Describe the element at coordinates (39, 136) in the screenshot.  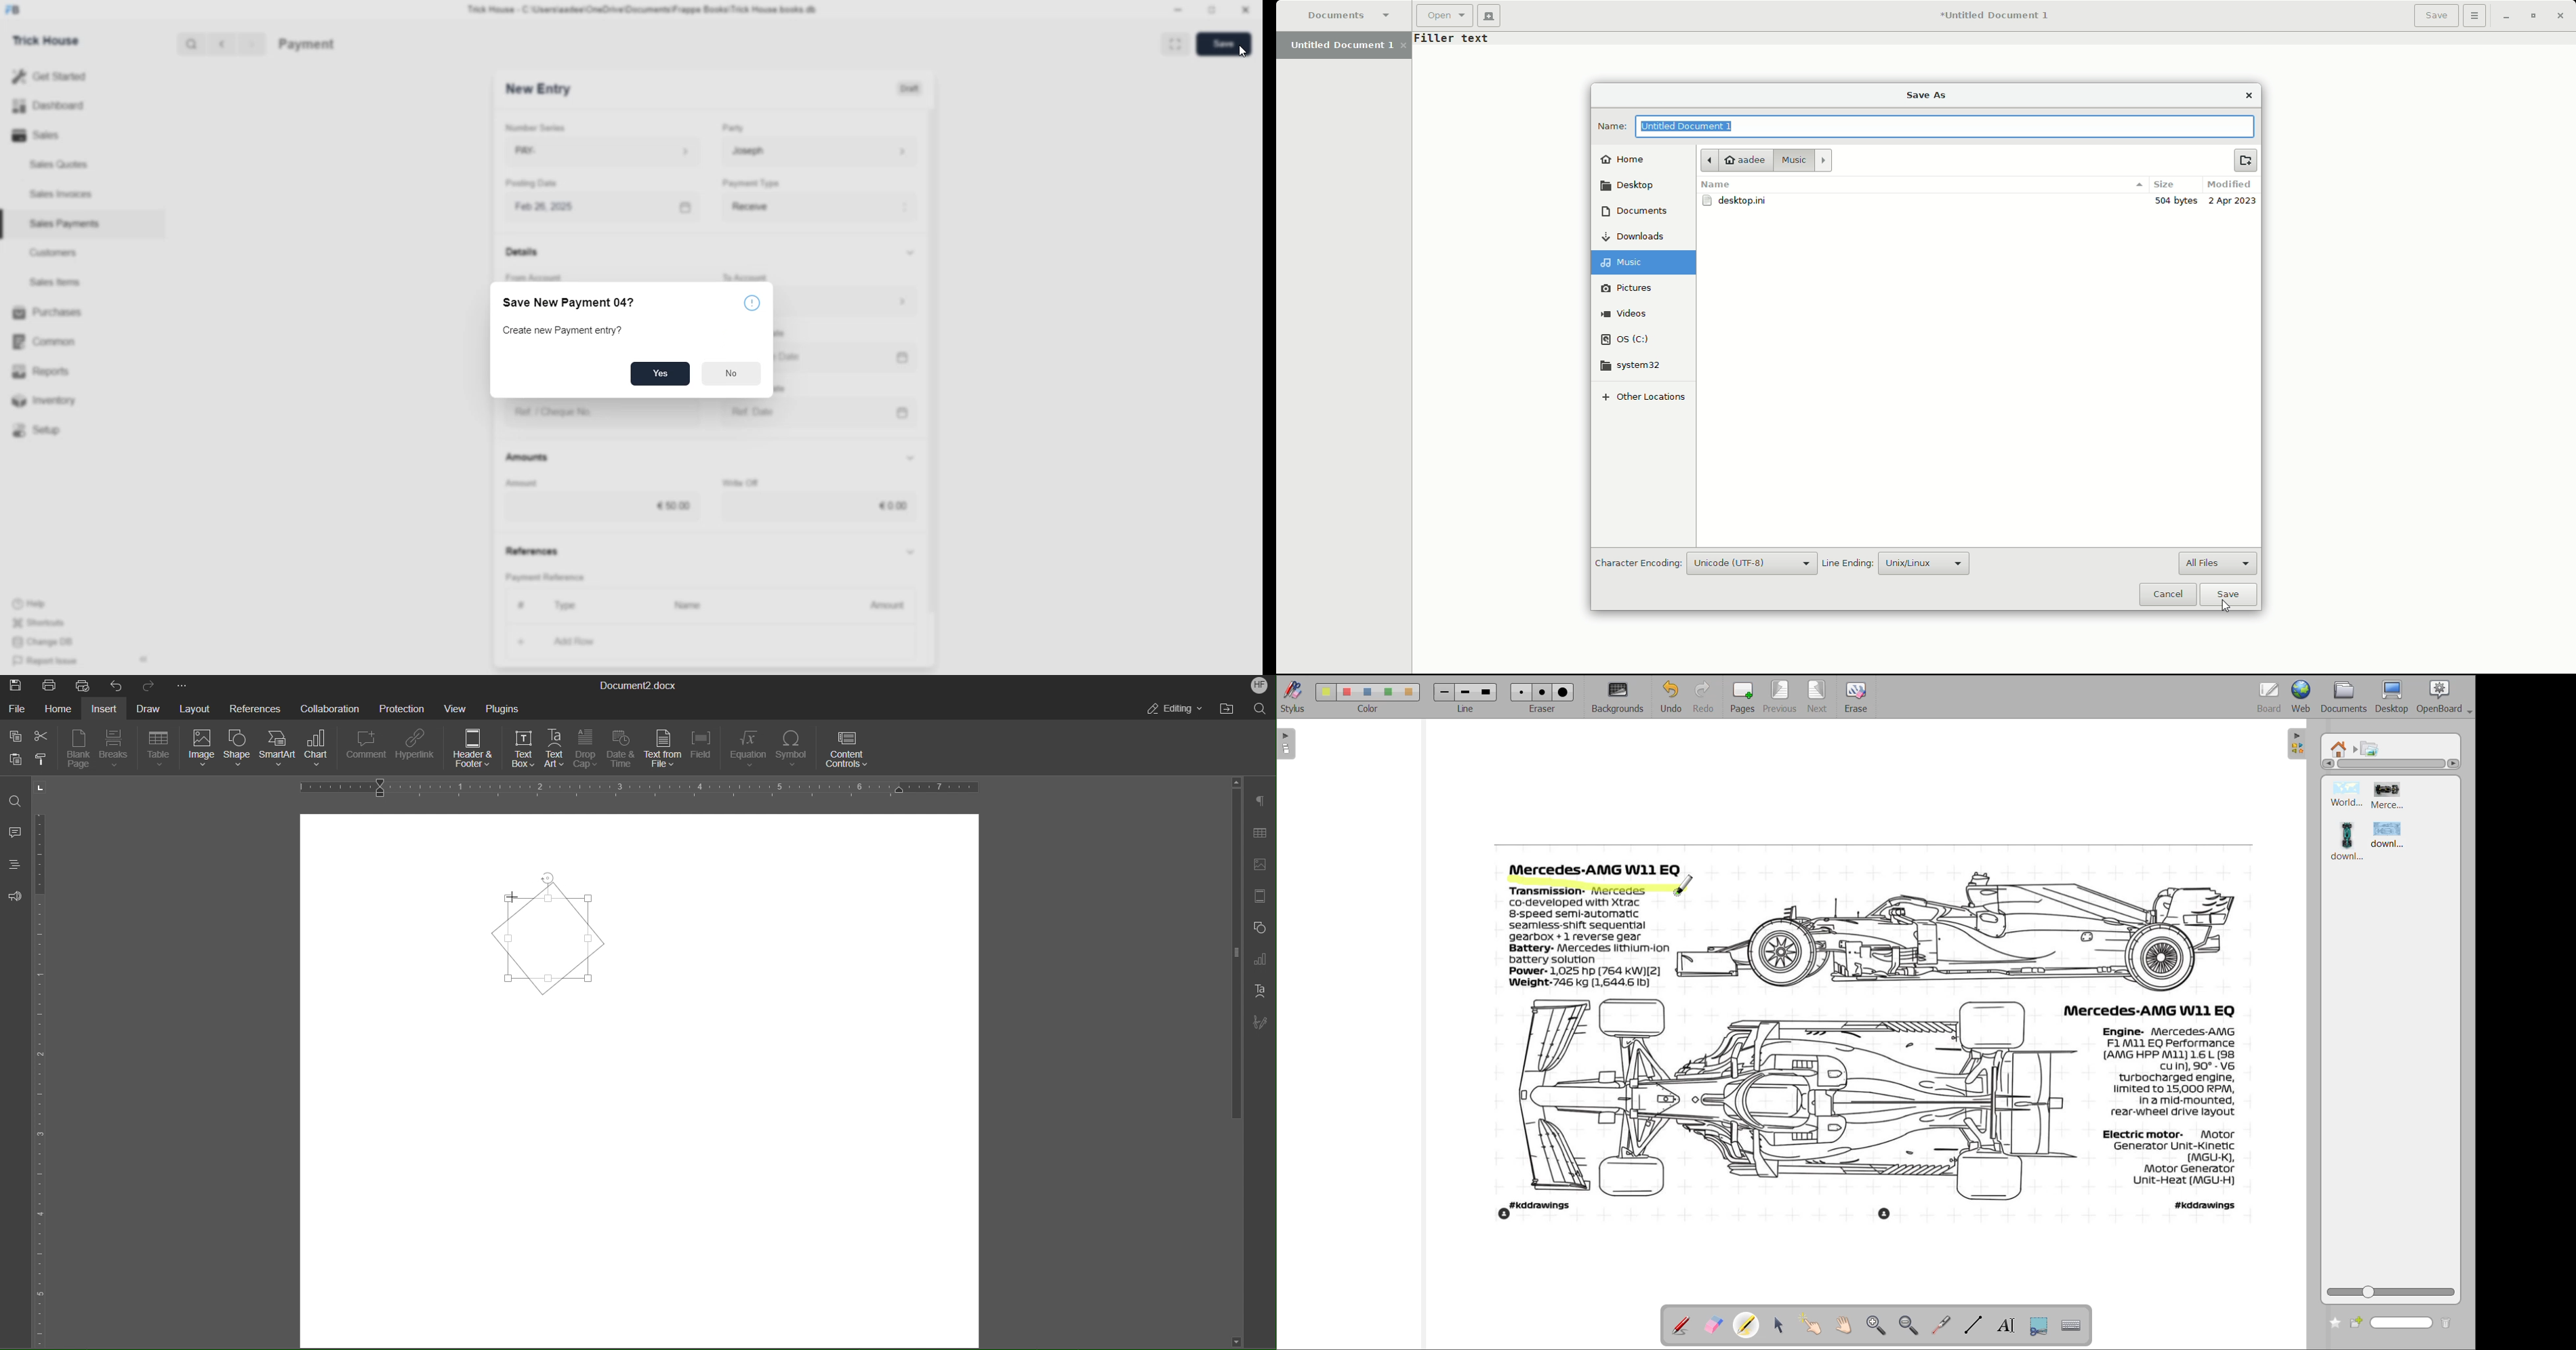
I see `Sales` at that location.